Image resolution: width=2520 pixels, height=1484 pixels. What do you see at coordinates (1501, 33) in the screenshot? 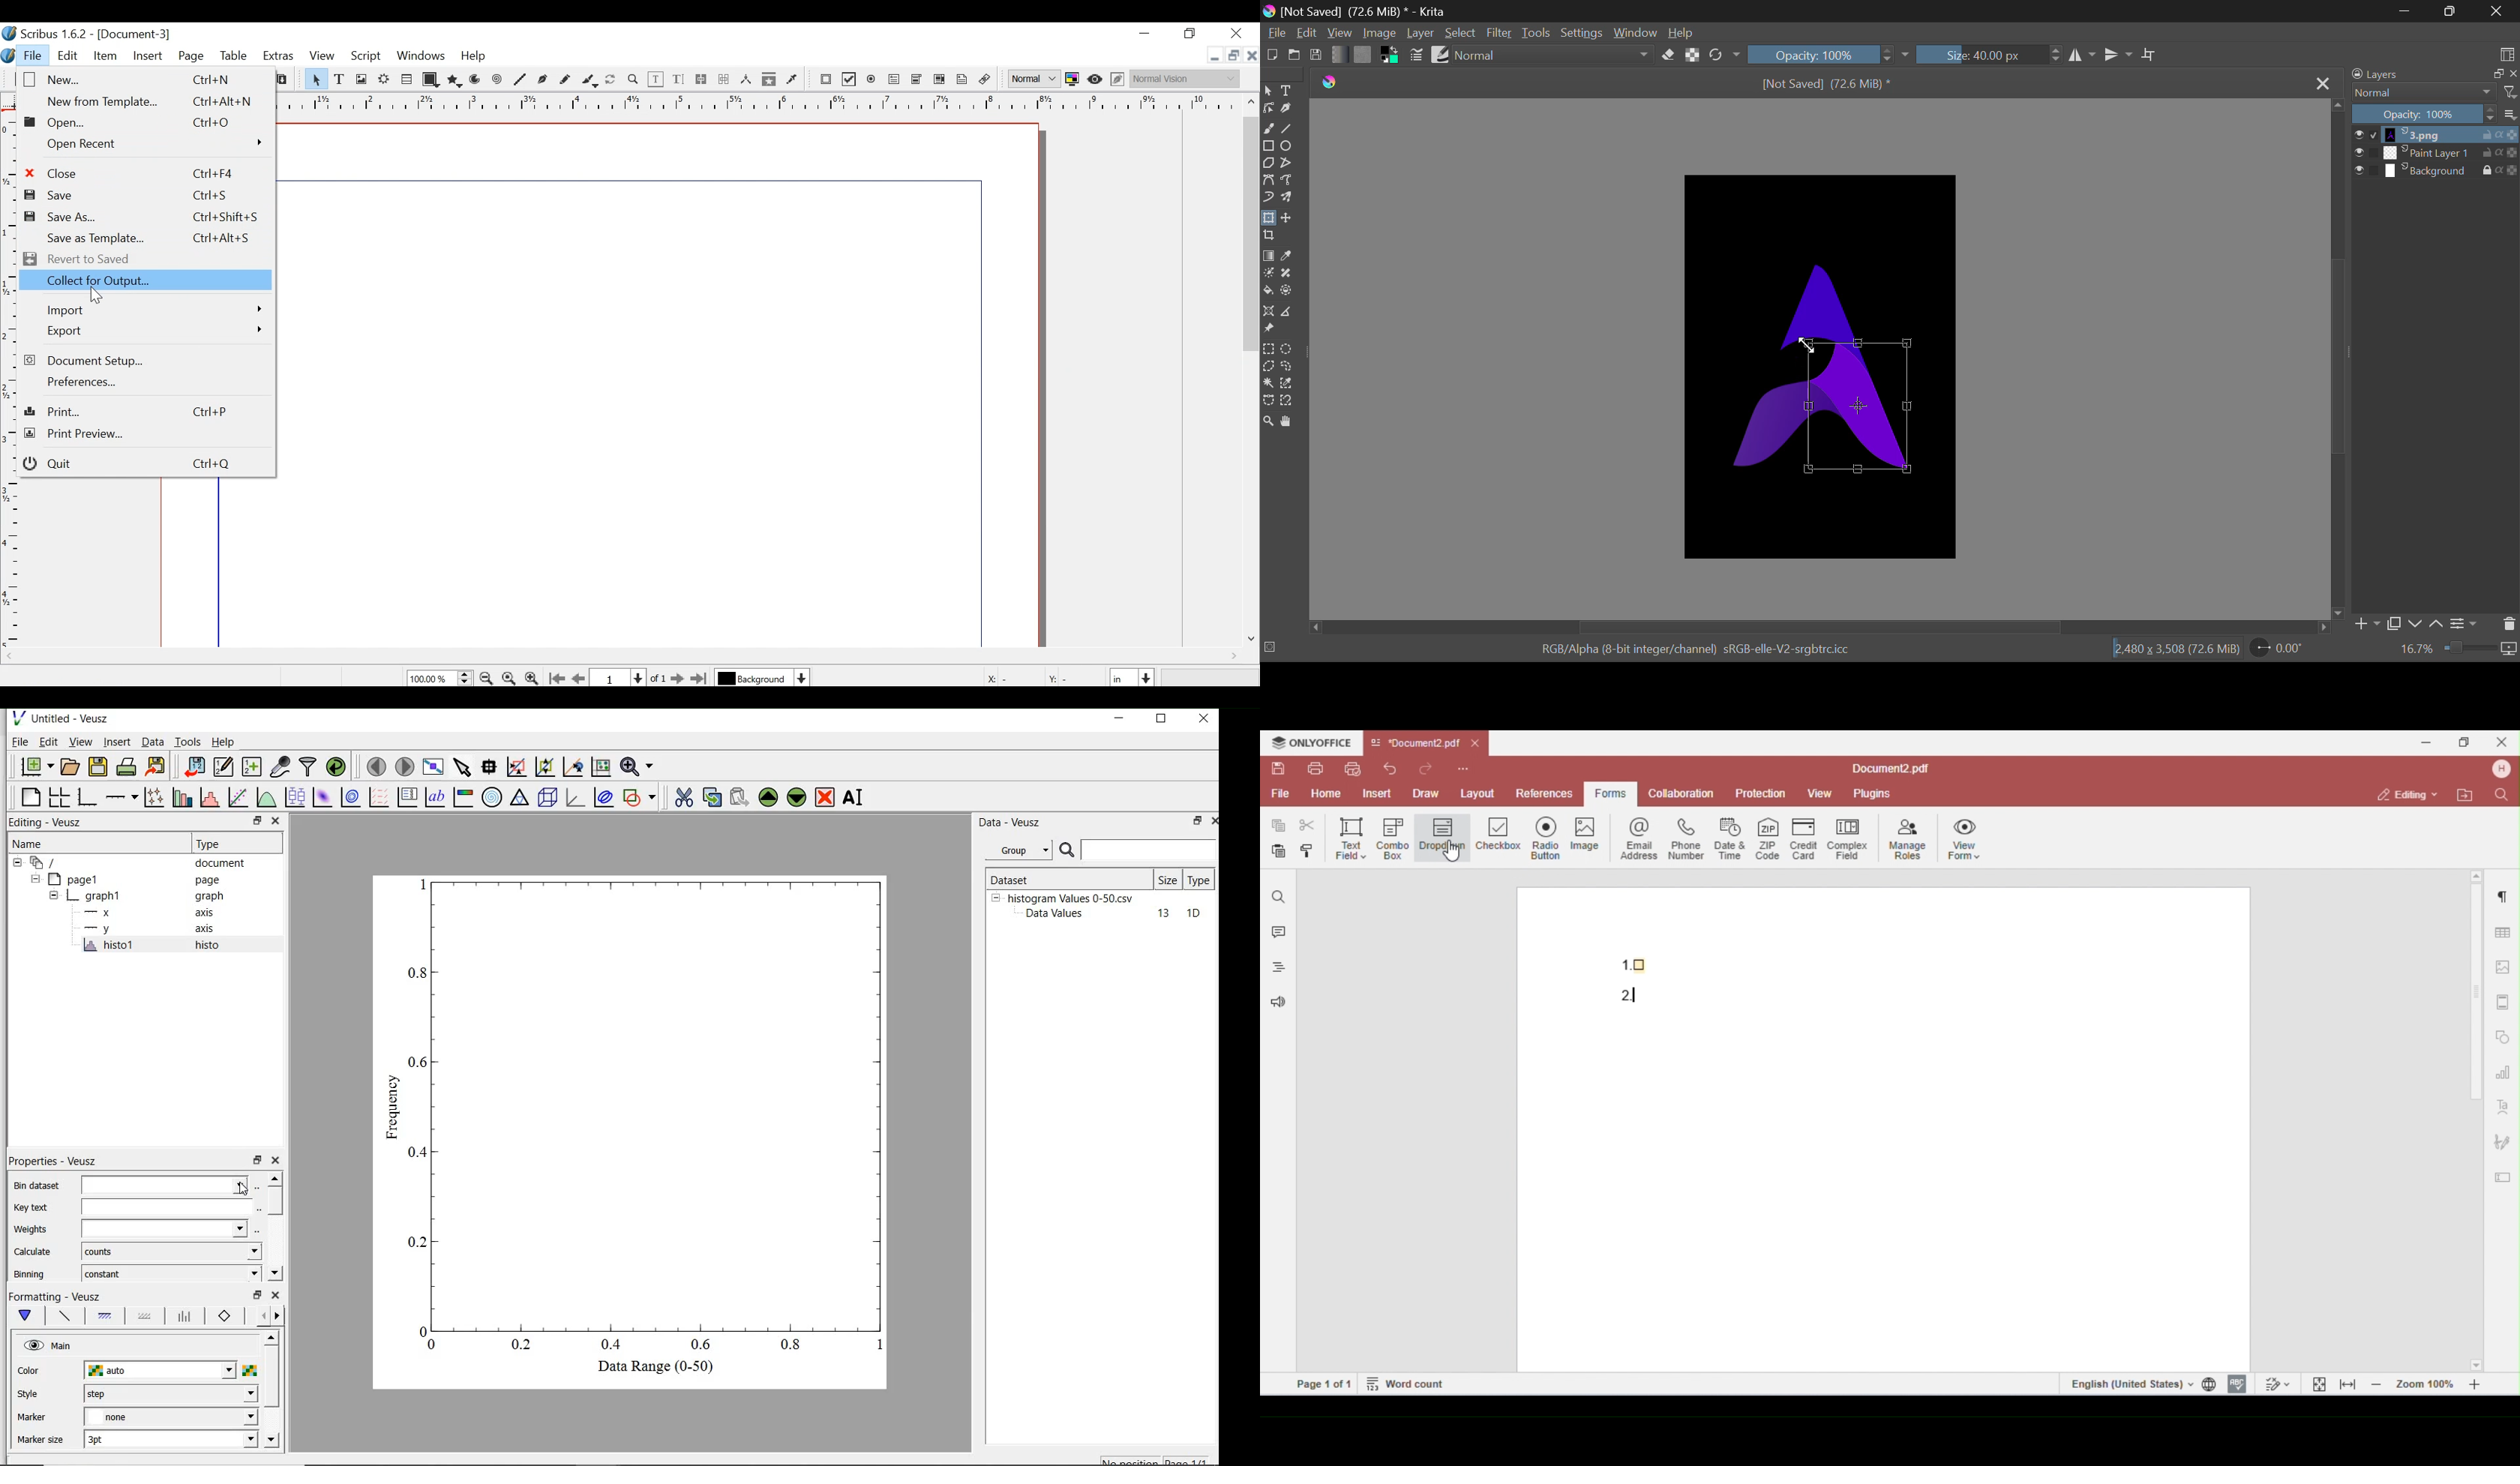
I see `Filter` at bounding box center [1501, 33].